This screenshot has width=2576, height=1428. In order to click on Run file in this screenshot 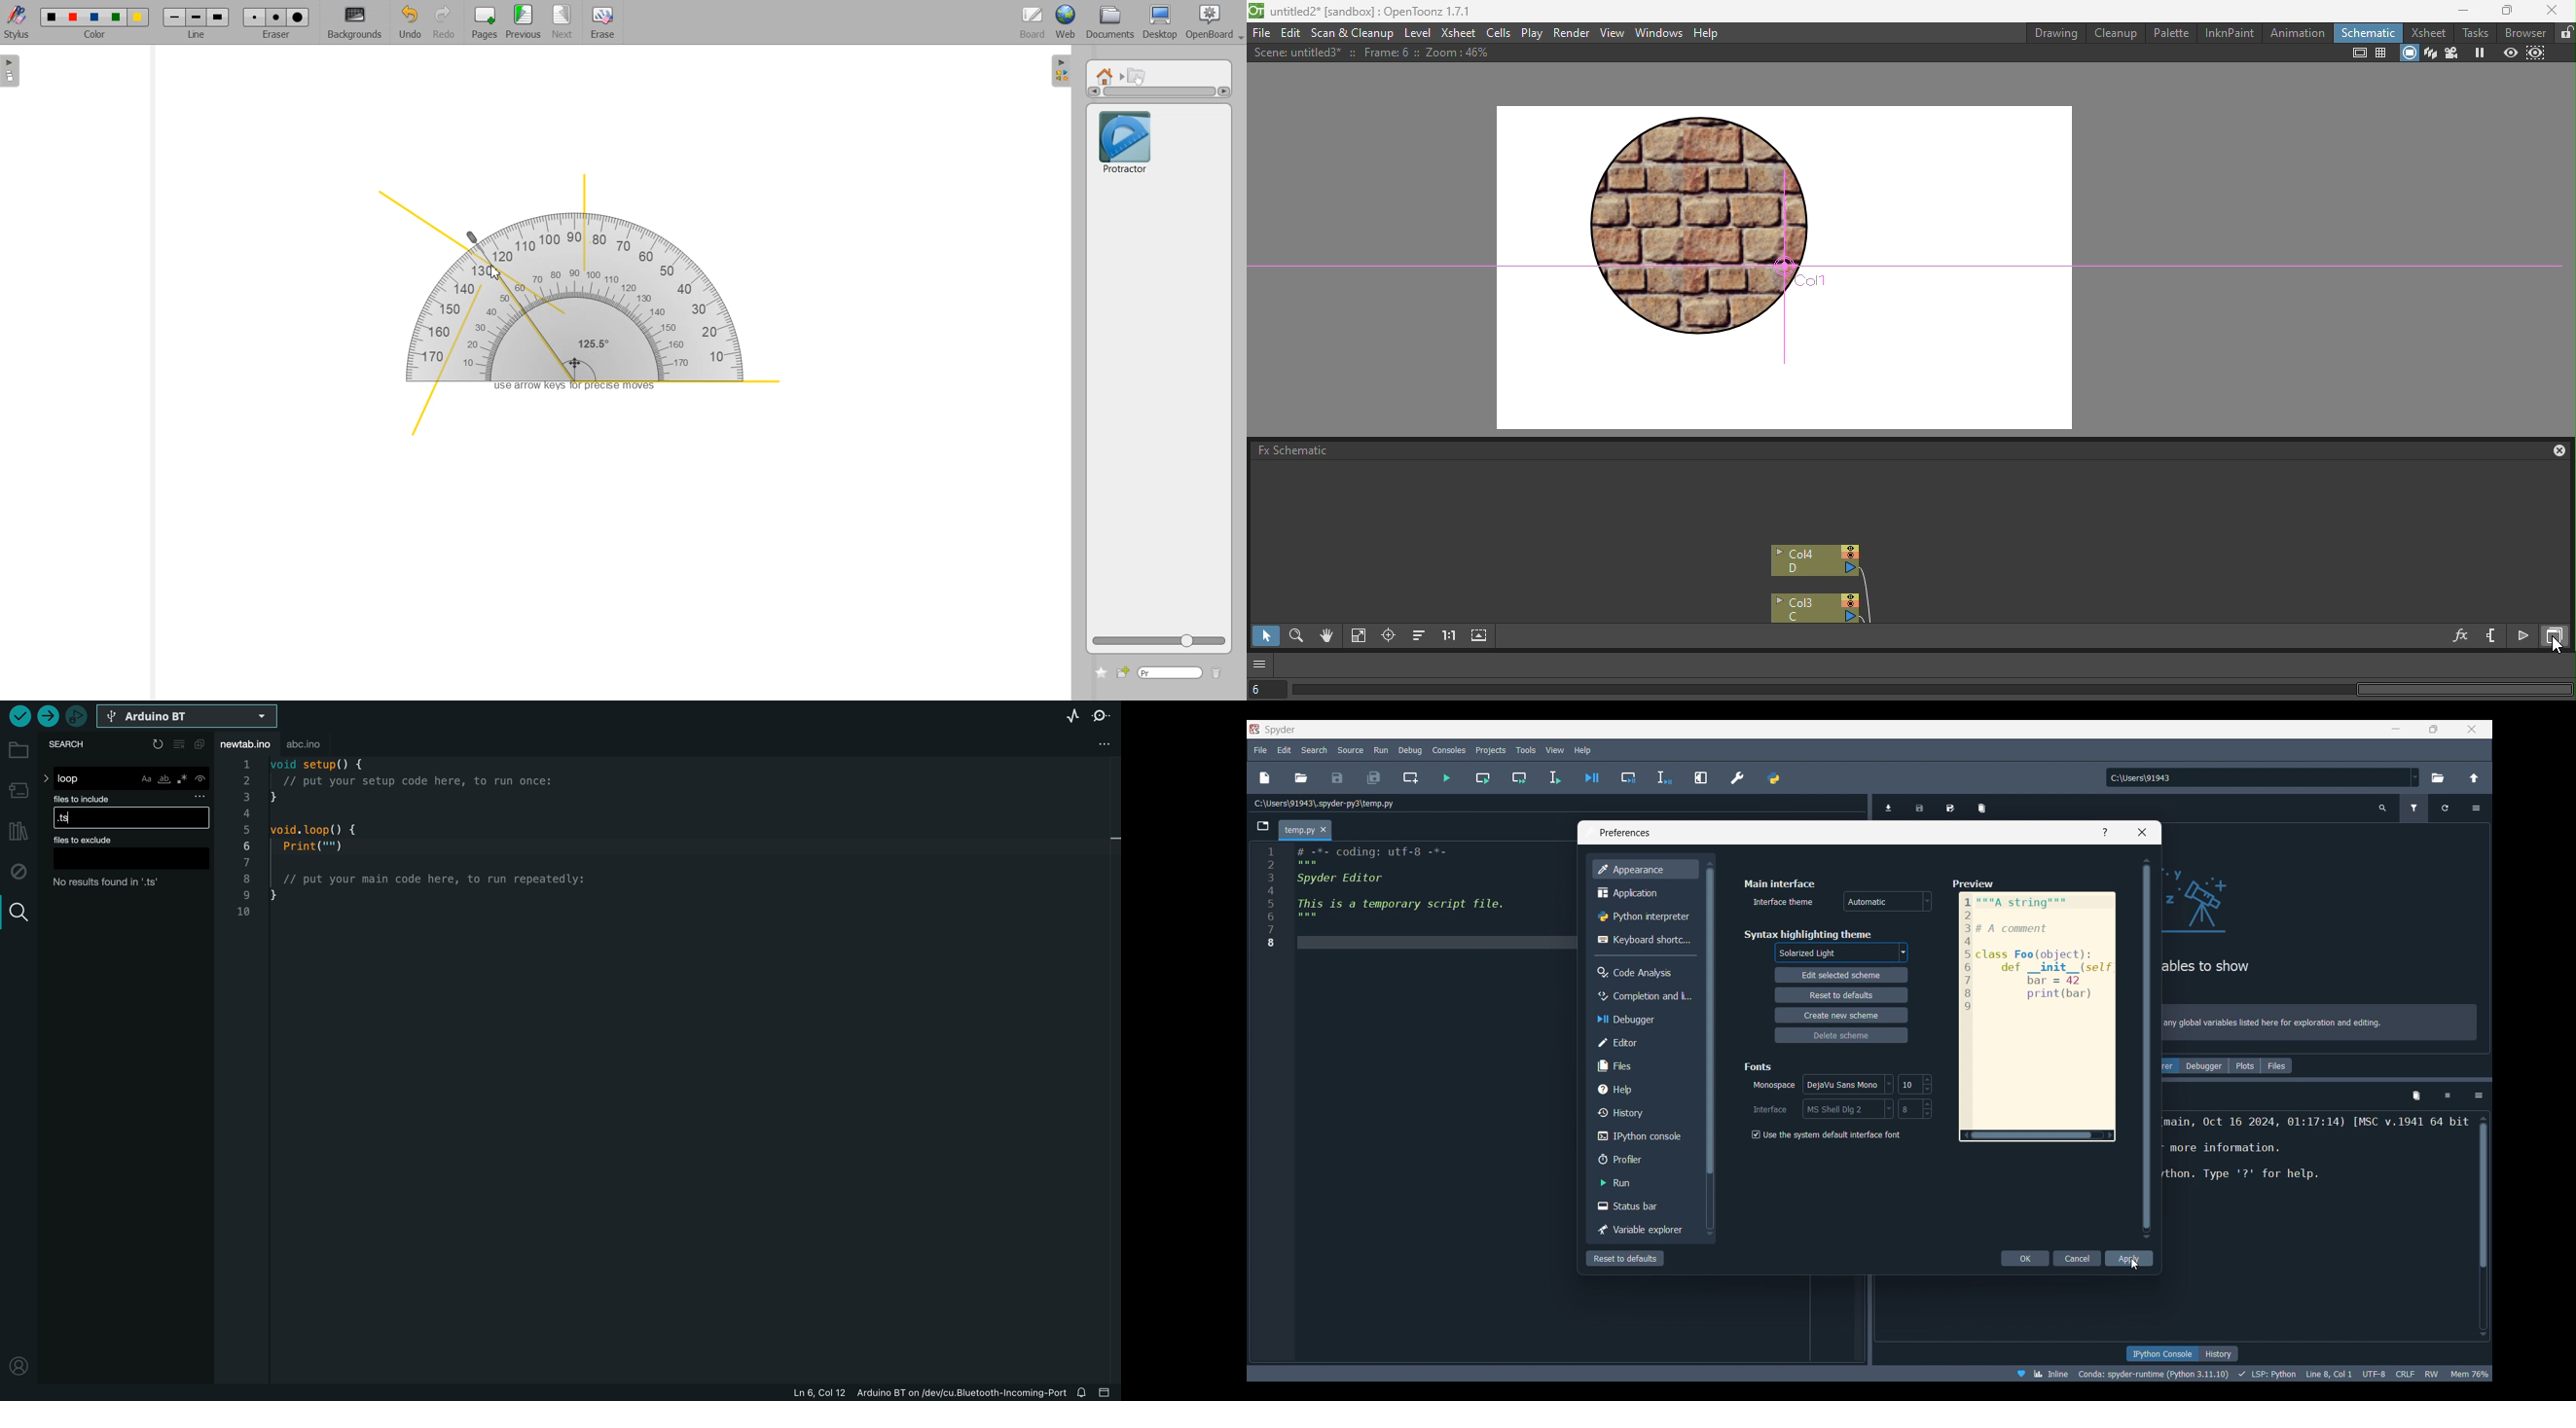, I will do `click(1447, 778)`.